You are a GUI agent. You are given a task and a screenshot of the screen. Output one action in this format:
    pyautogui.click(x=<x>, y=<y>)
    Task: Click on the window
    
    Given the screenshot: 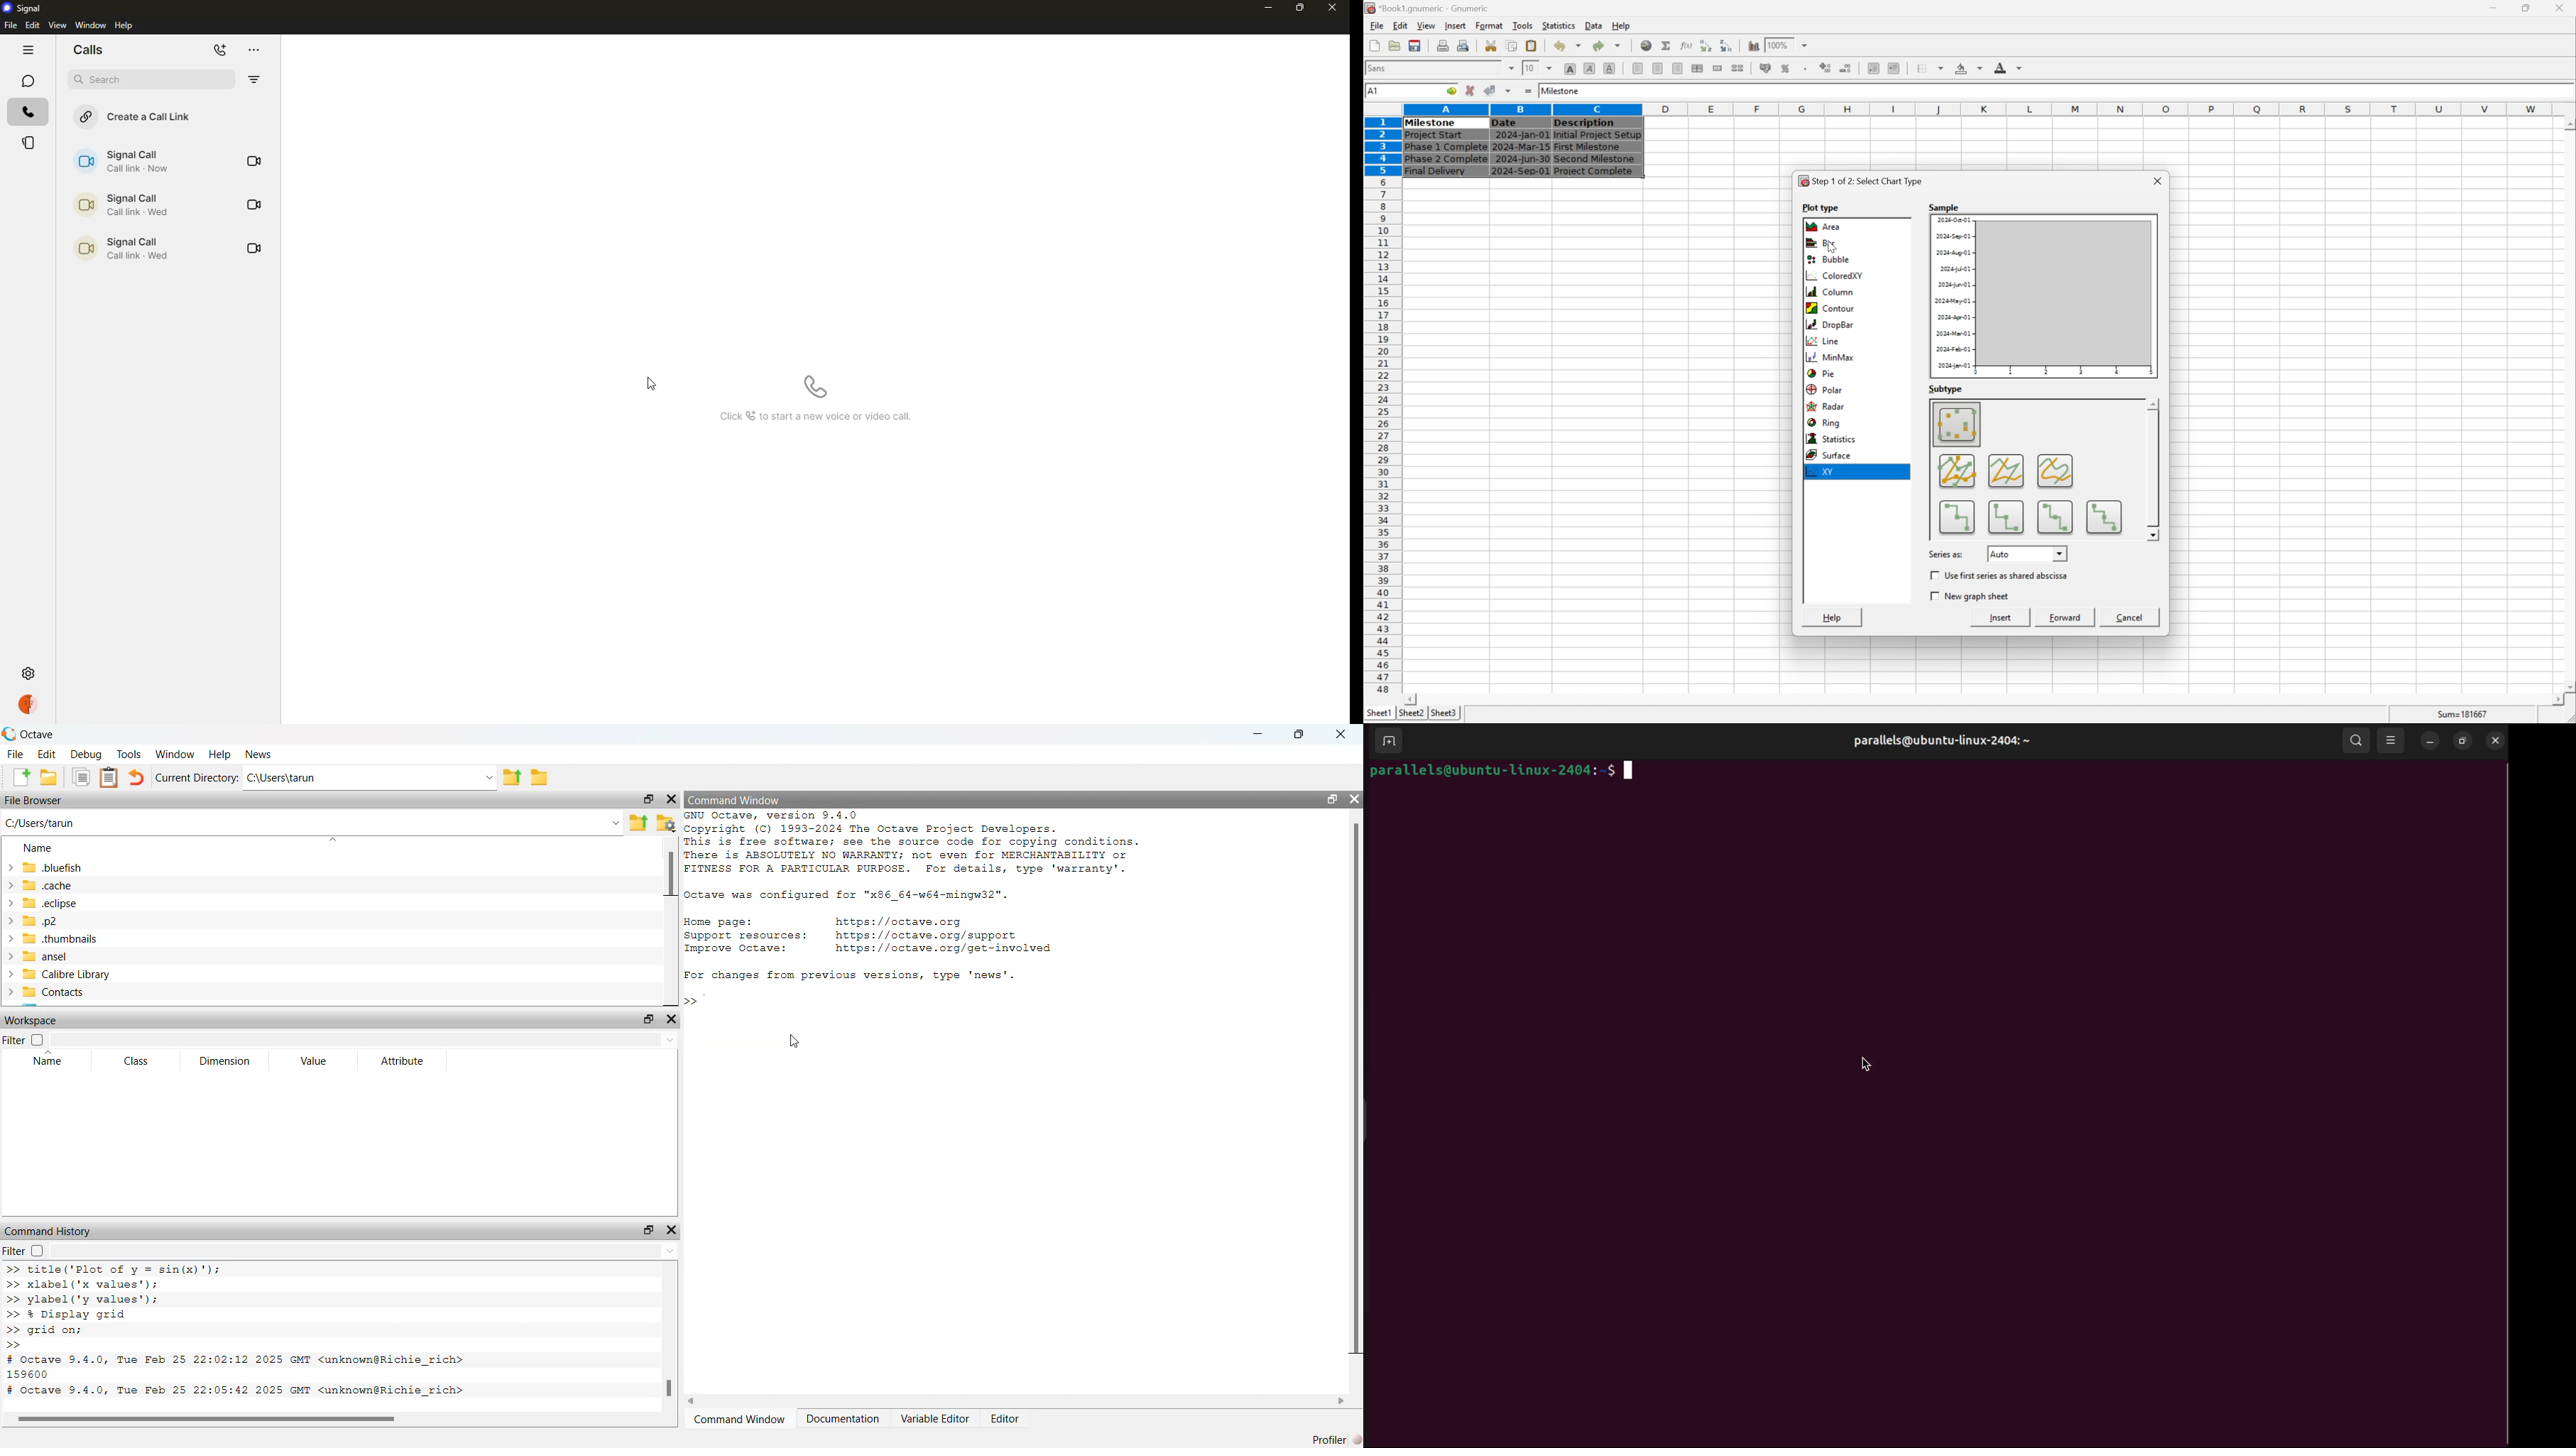 What is the action you would take?
    pyautogui.click(x=91, y=25)
    